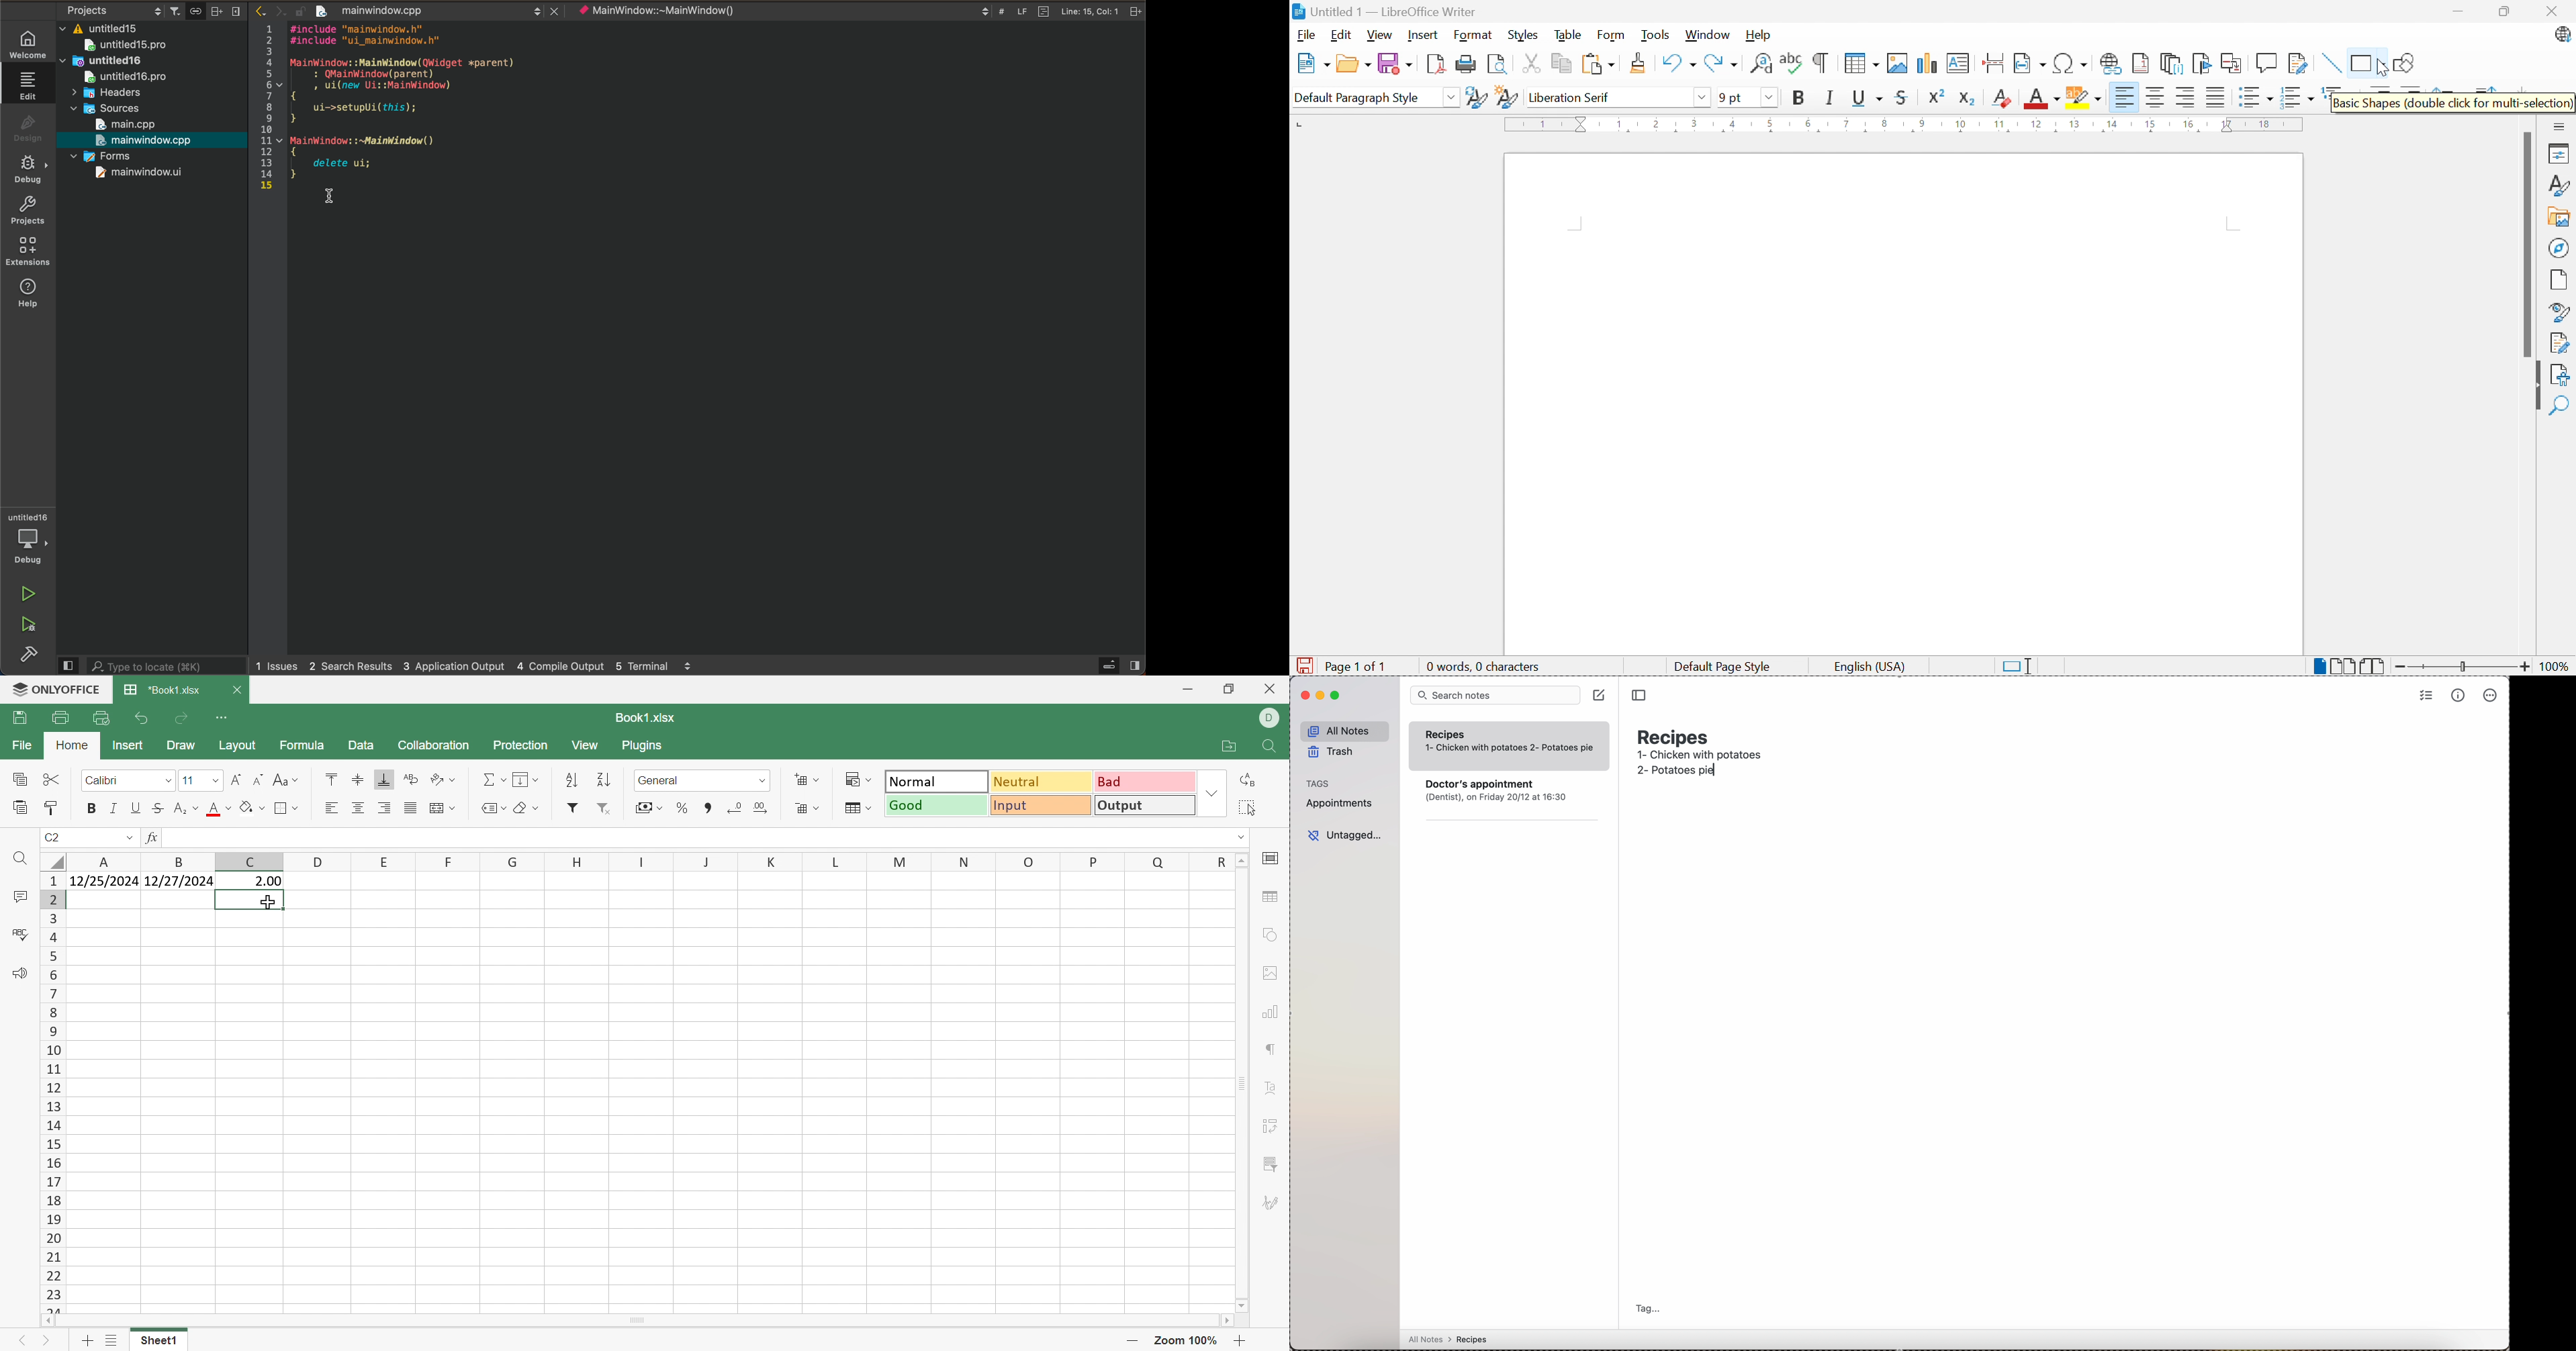 Image resolution: width=2576 pixels, height=1372 pixels. What do you see at coordinates (169, 784) in the screenshot?
I see `Drop Down` at bounding box center [169, 784].